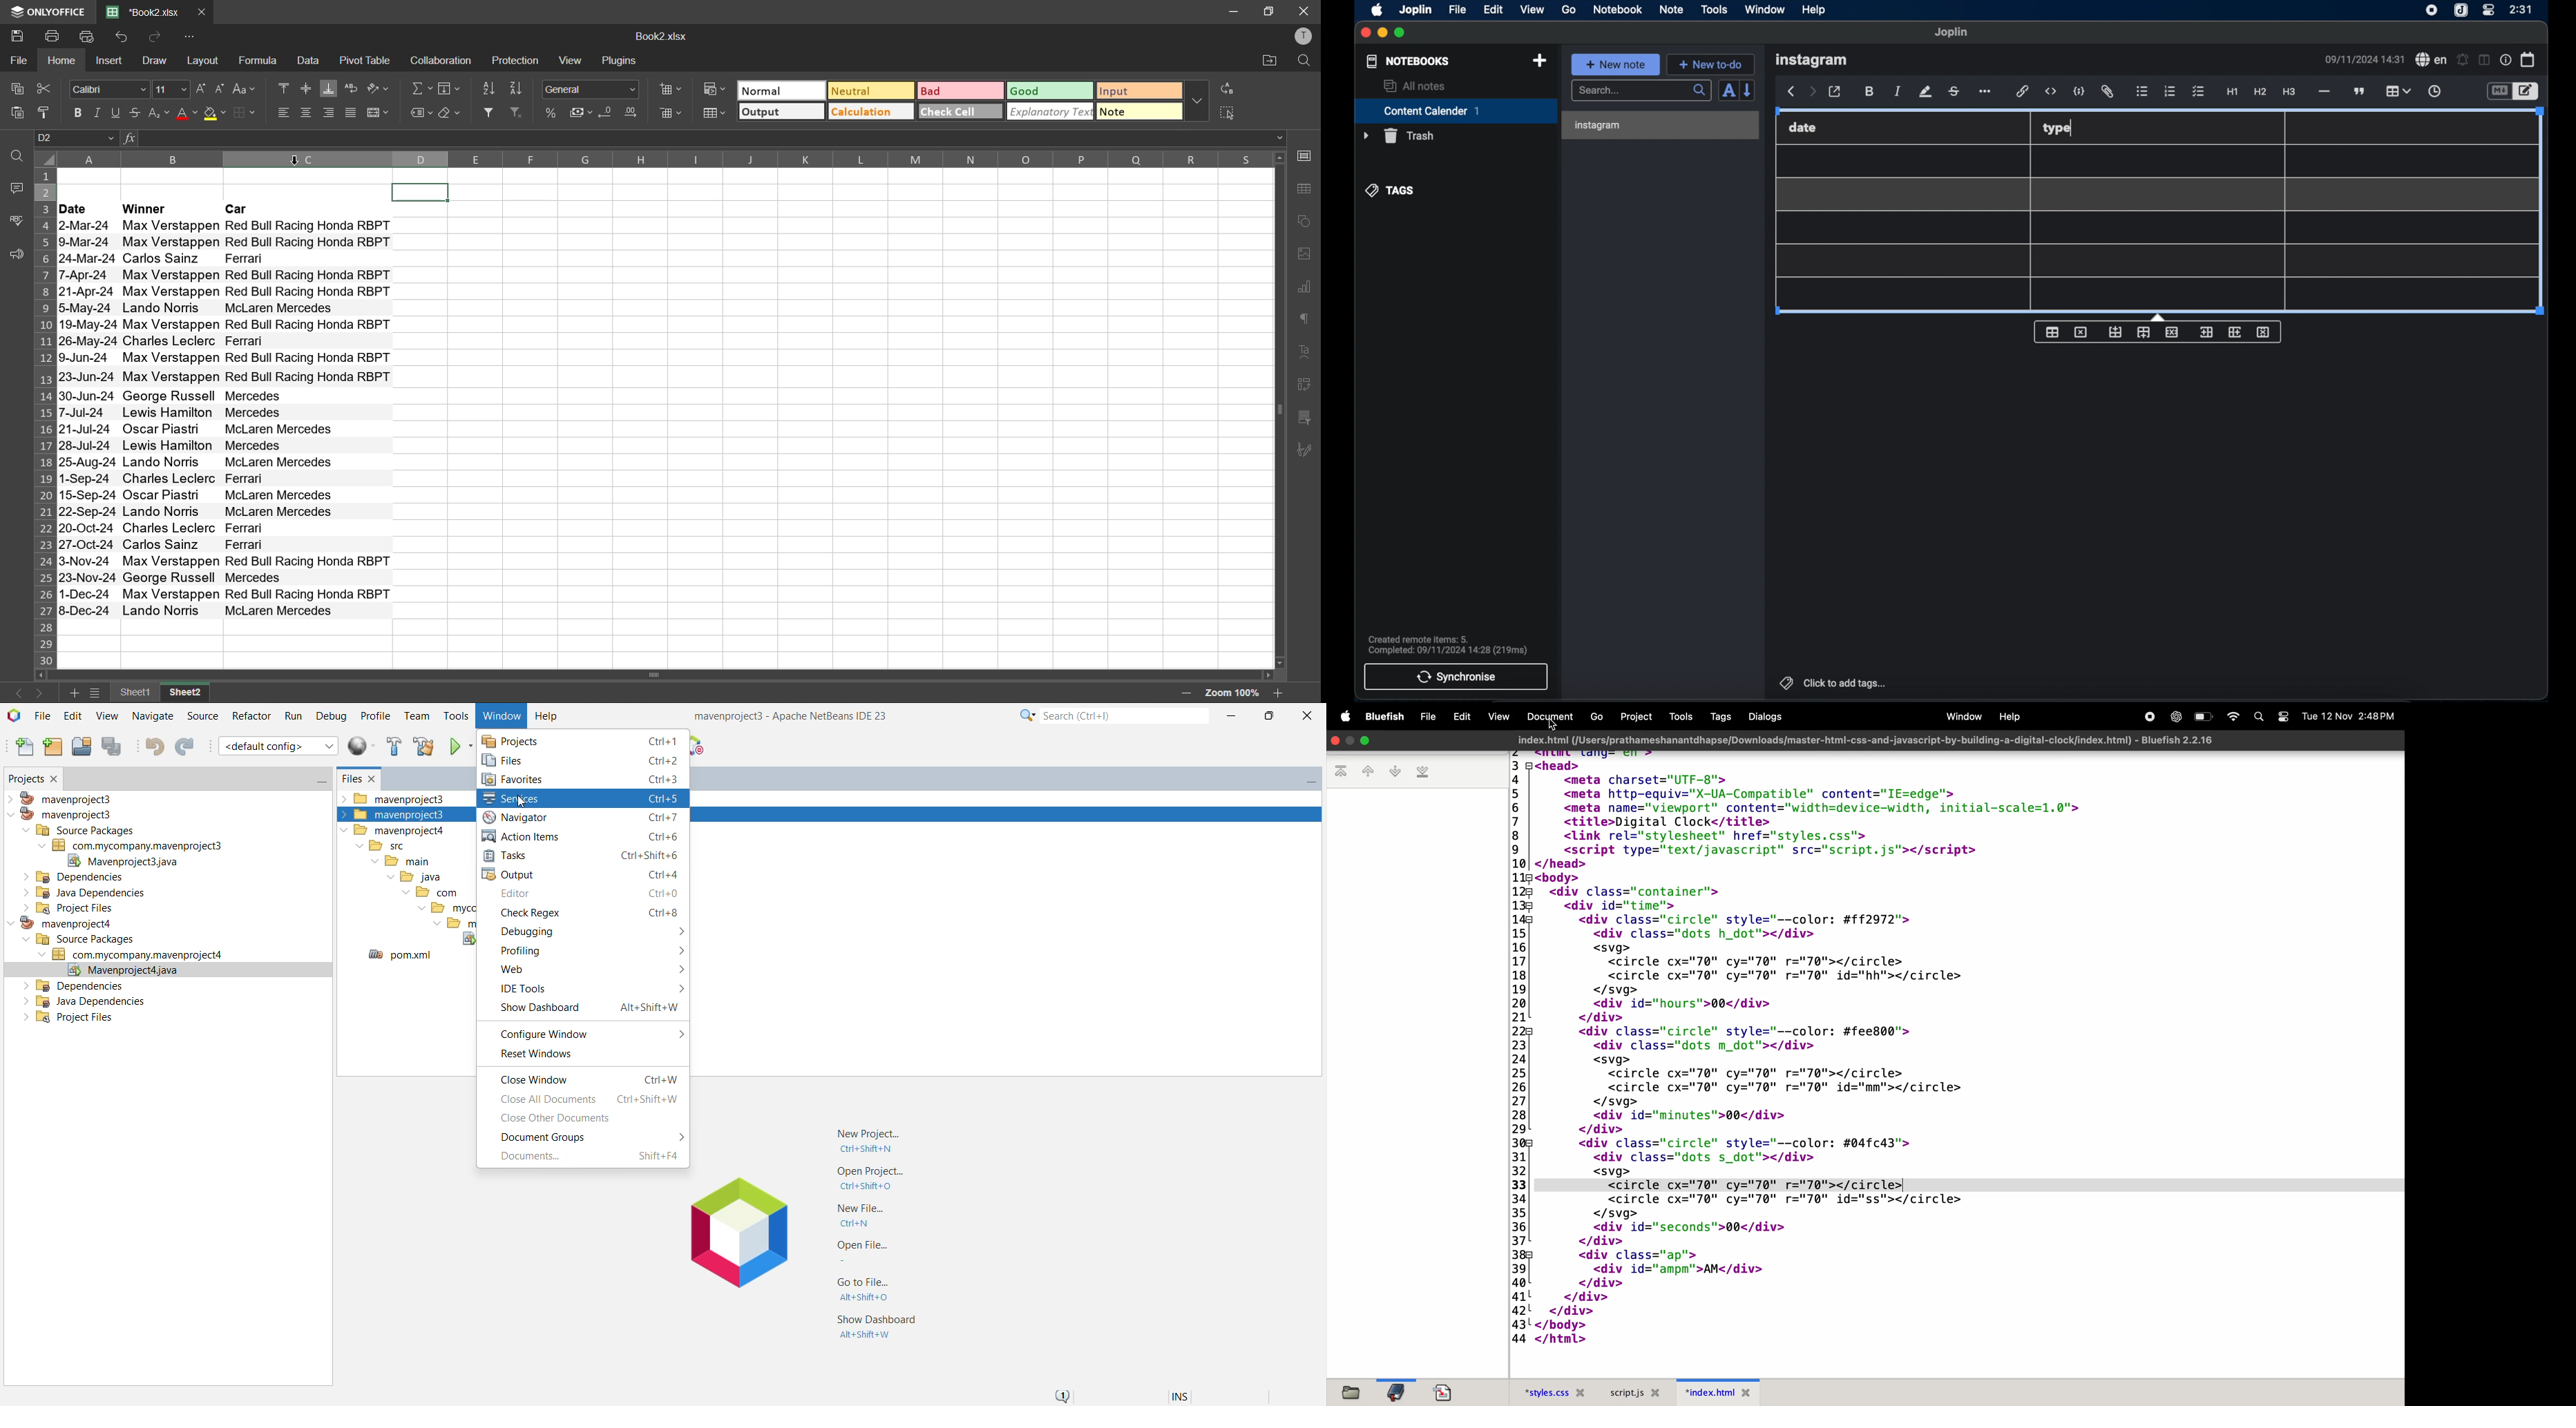 The image size is (2576, 1428). What do you see at coordinates (2463, 59) in the screenshot?
I see `set alarm` at bounding box center [2463, 59].